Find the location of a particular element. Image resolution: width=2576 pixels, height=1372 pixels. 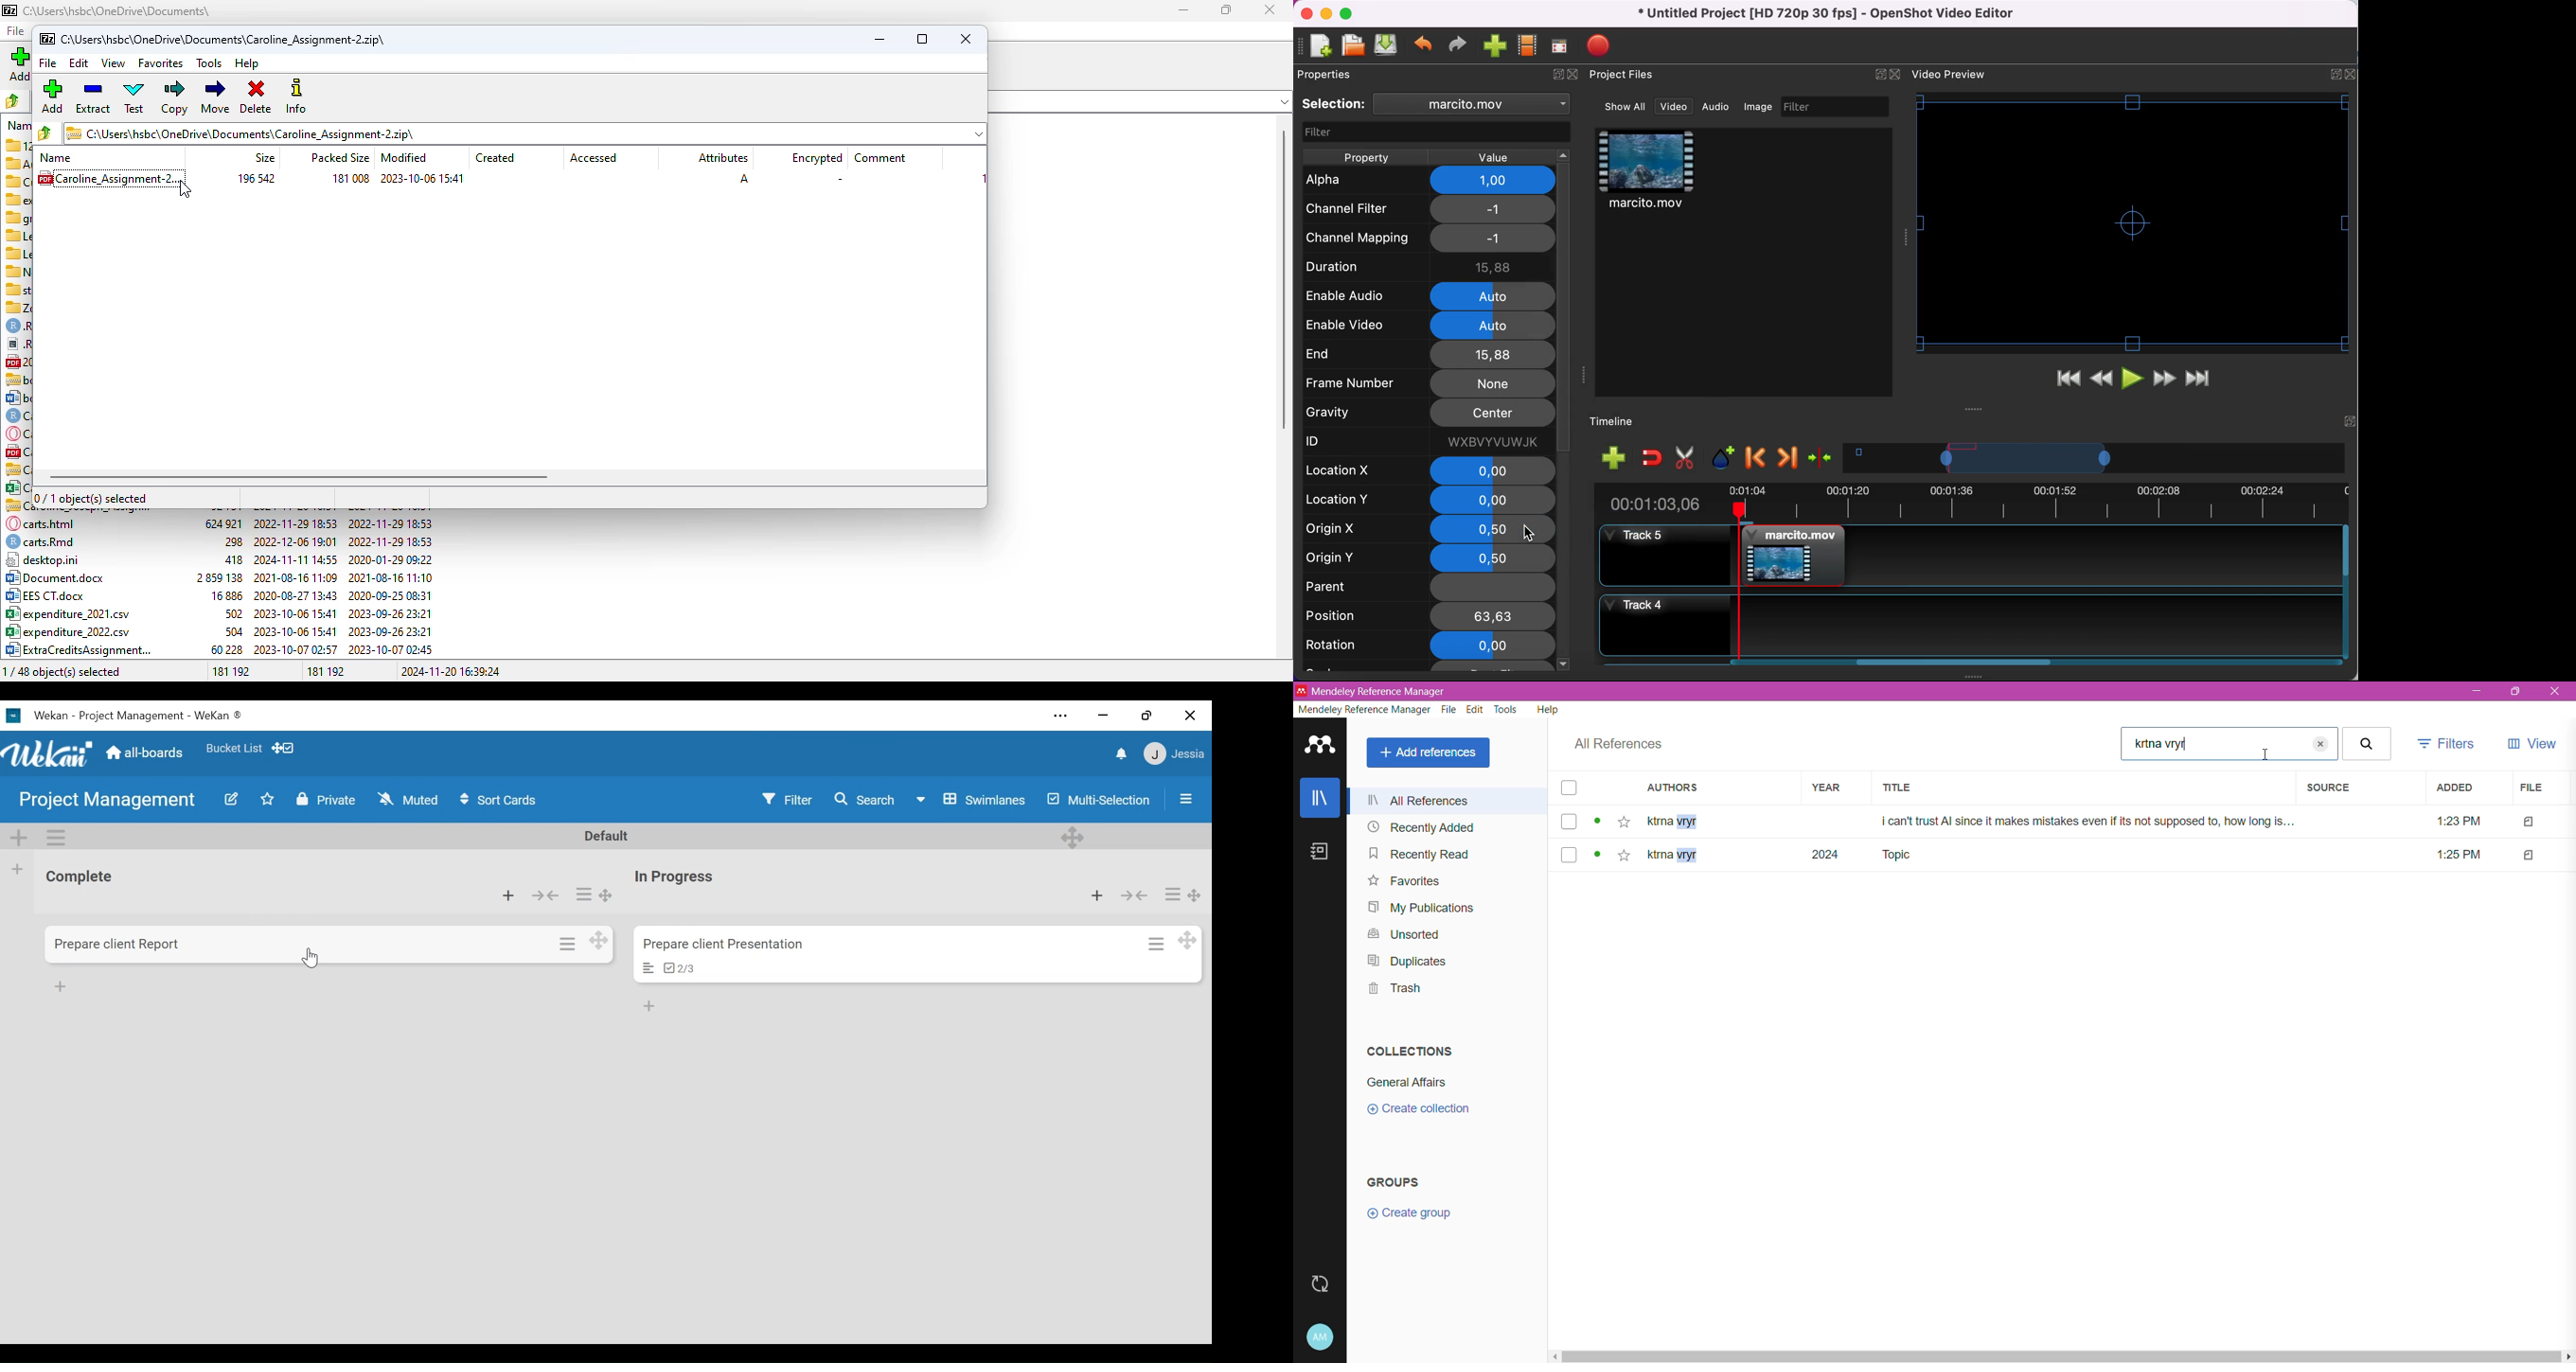

location x 0 is located at coordinates (1430, 472).